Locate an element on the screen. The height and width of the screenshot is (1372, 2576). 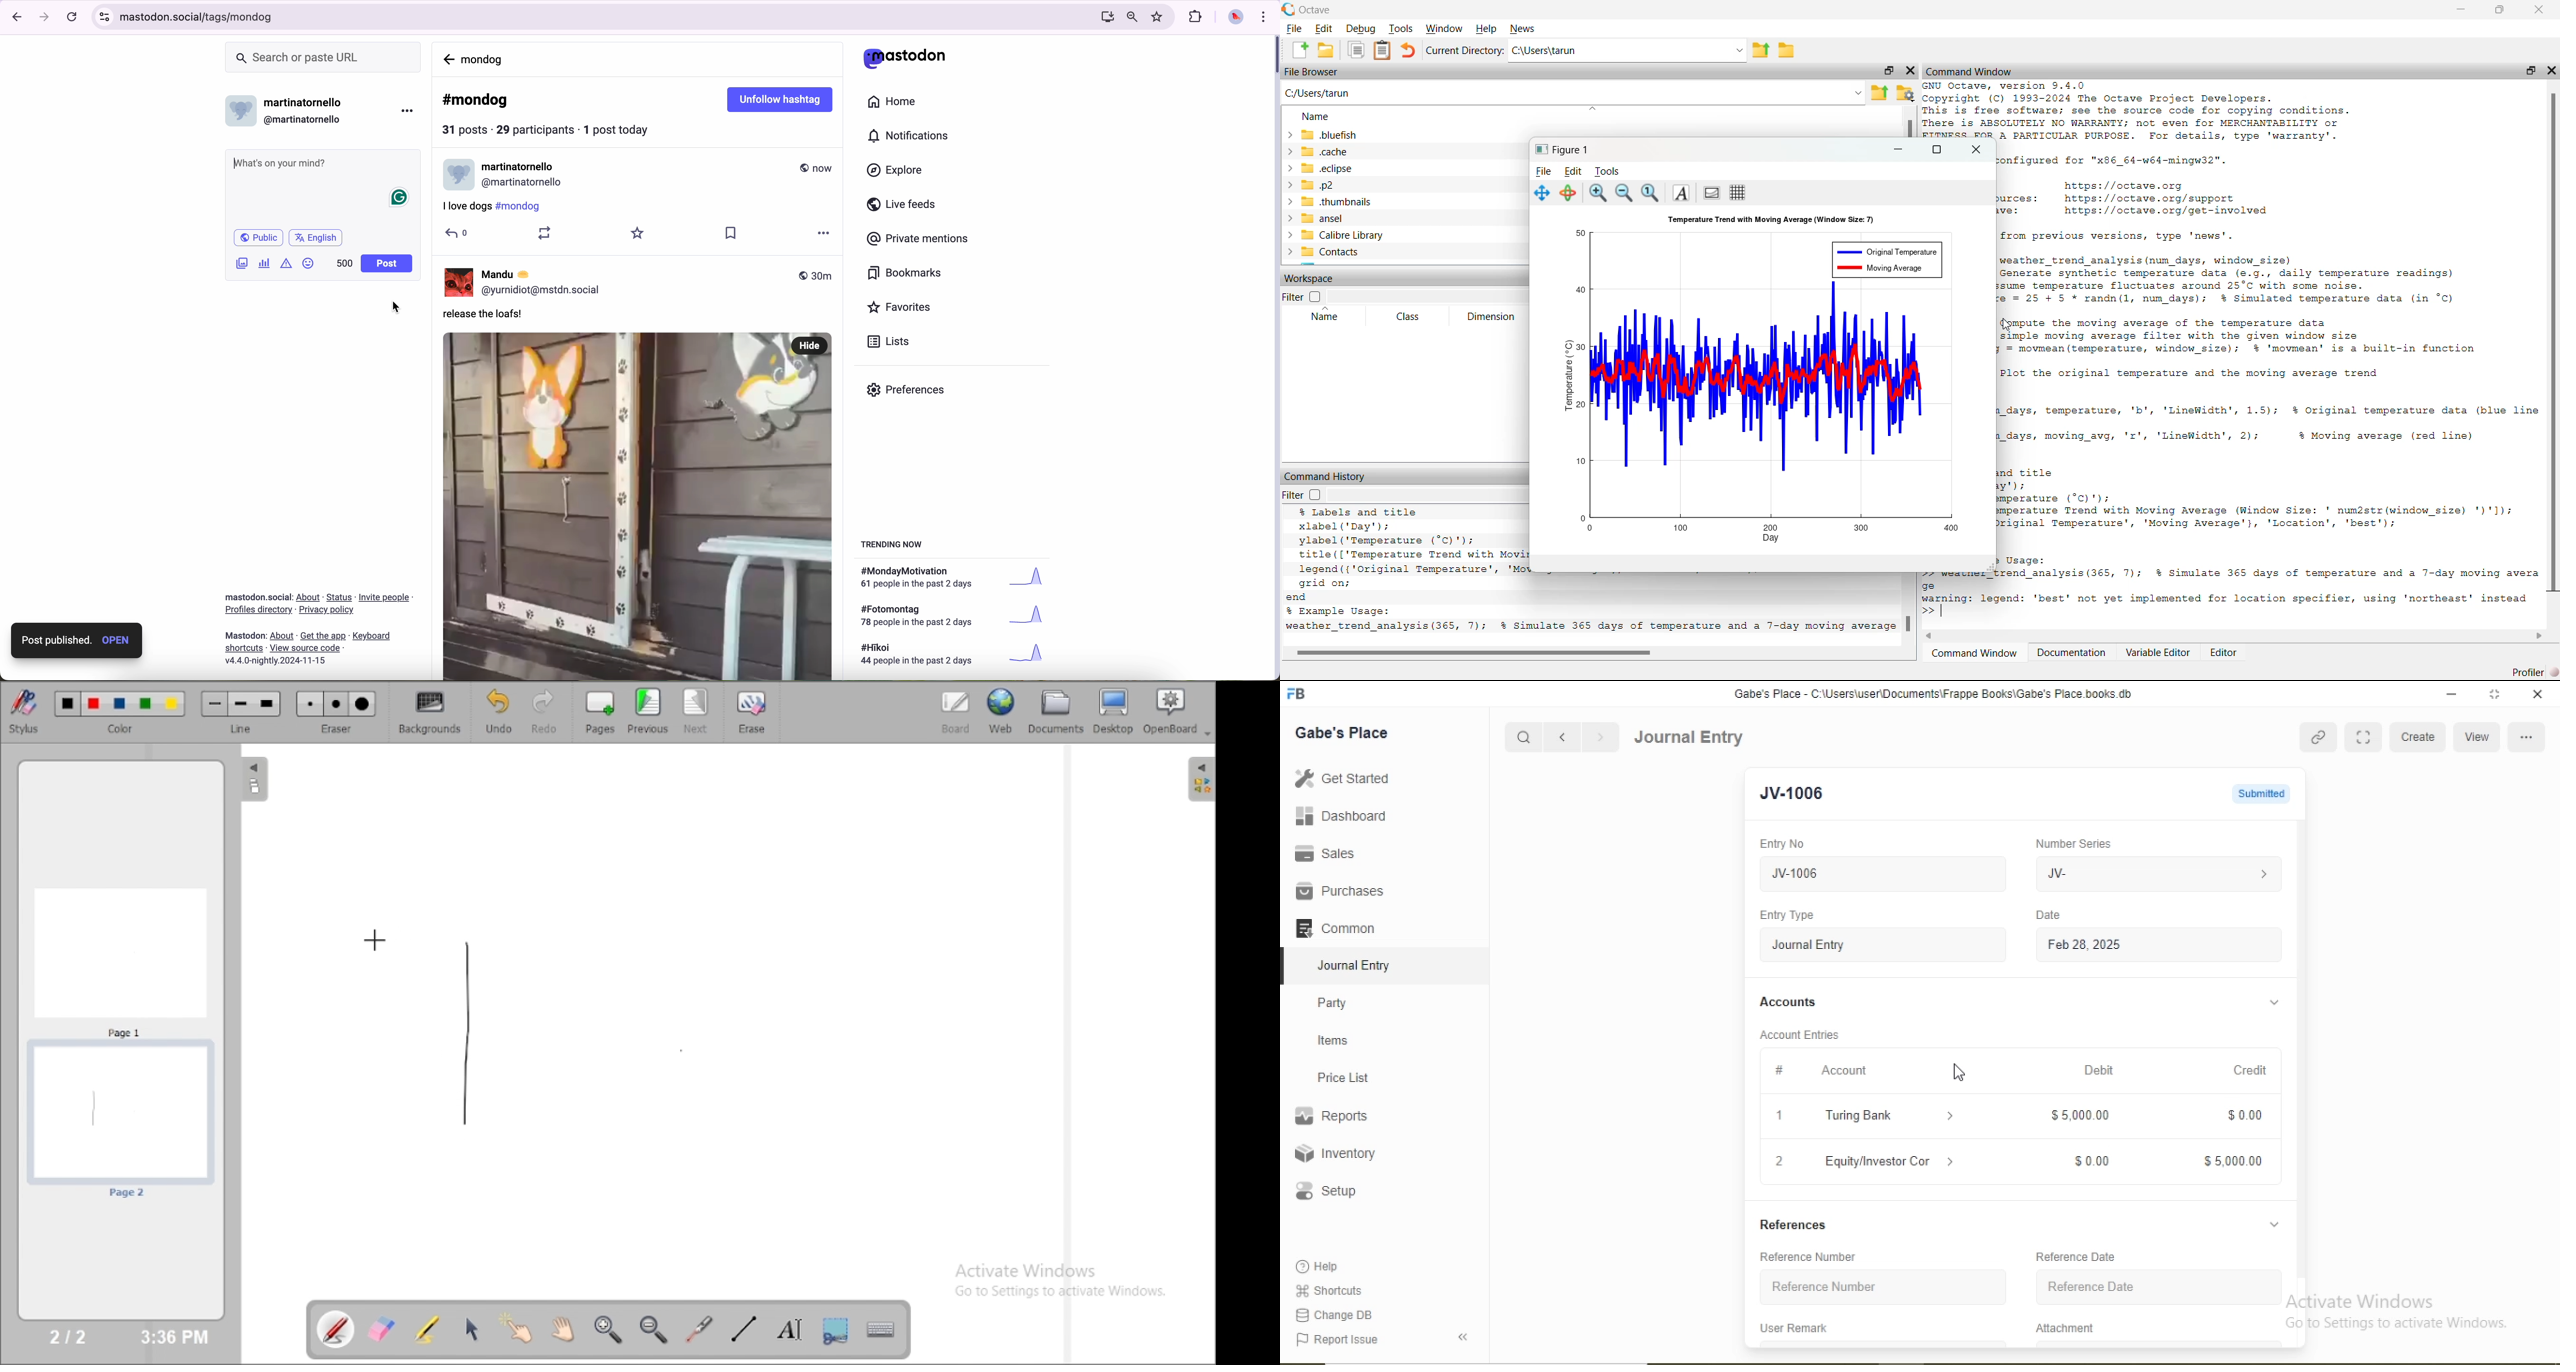
open is located at coordinates (118, 641).